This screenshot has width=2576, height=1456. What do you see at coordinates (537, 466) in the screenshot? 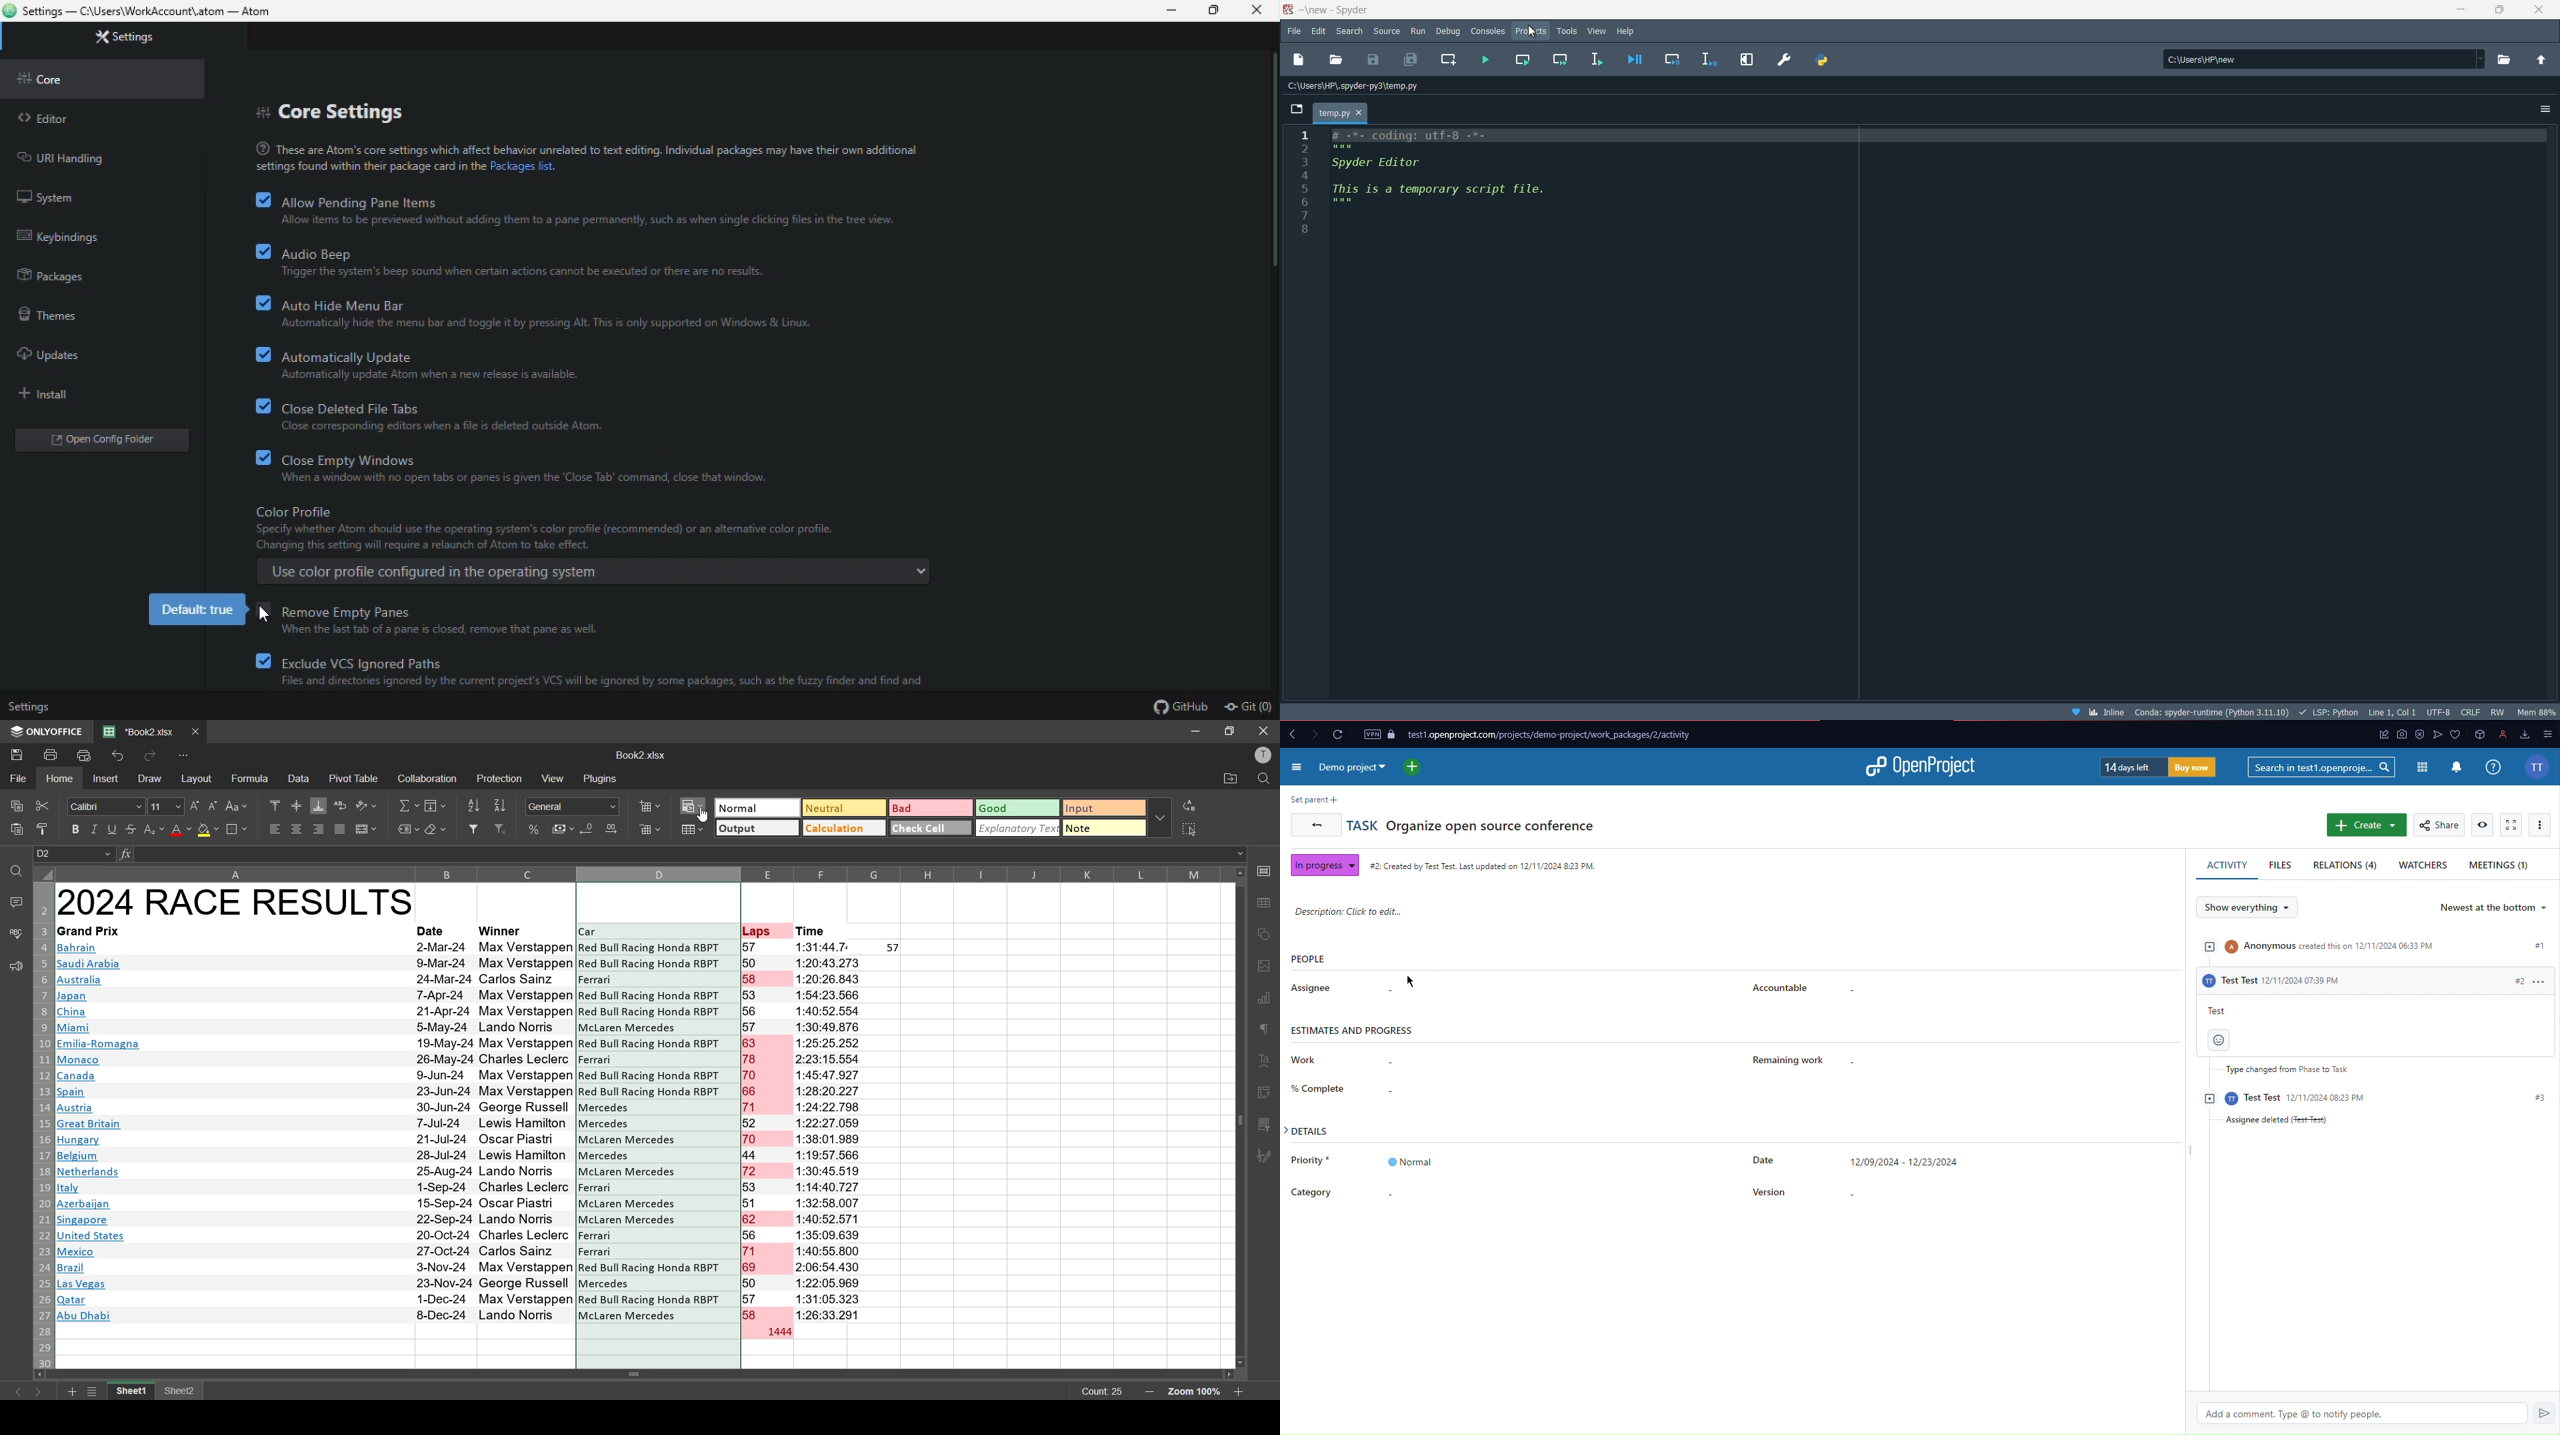
I see `close empty windows` at bounding box center [537, 466].